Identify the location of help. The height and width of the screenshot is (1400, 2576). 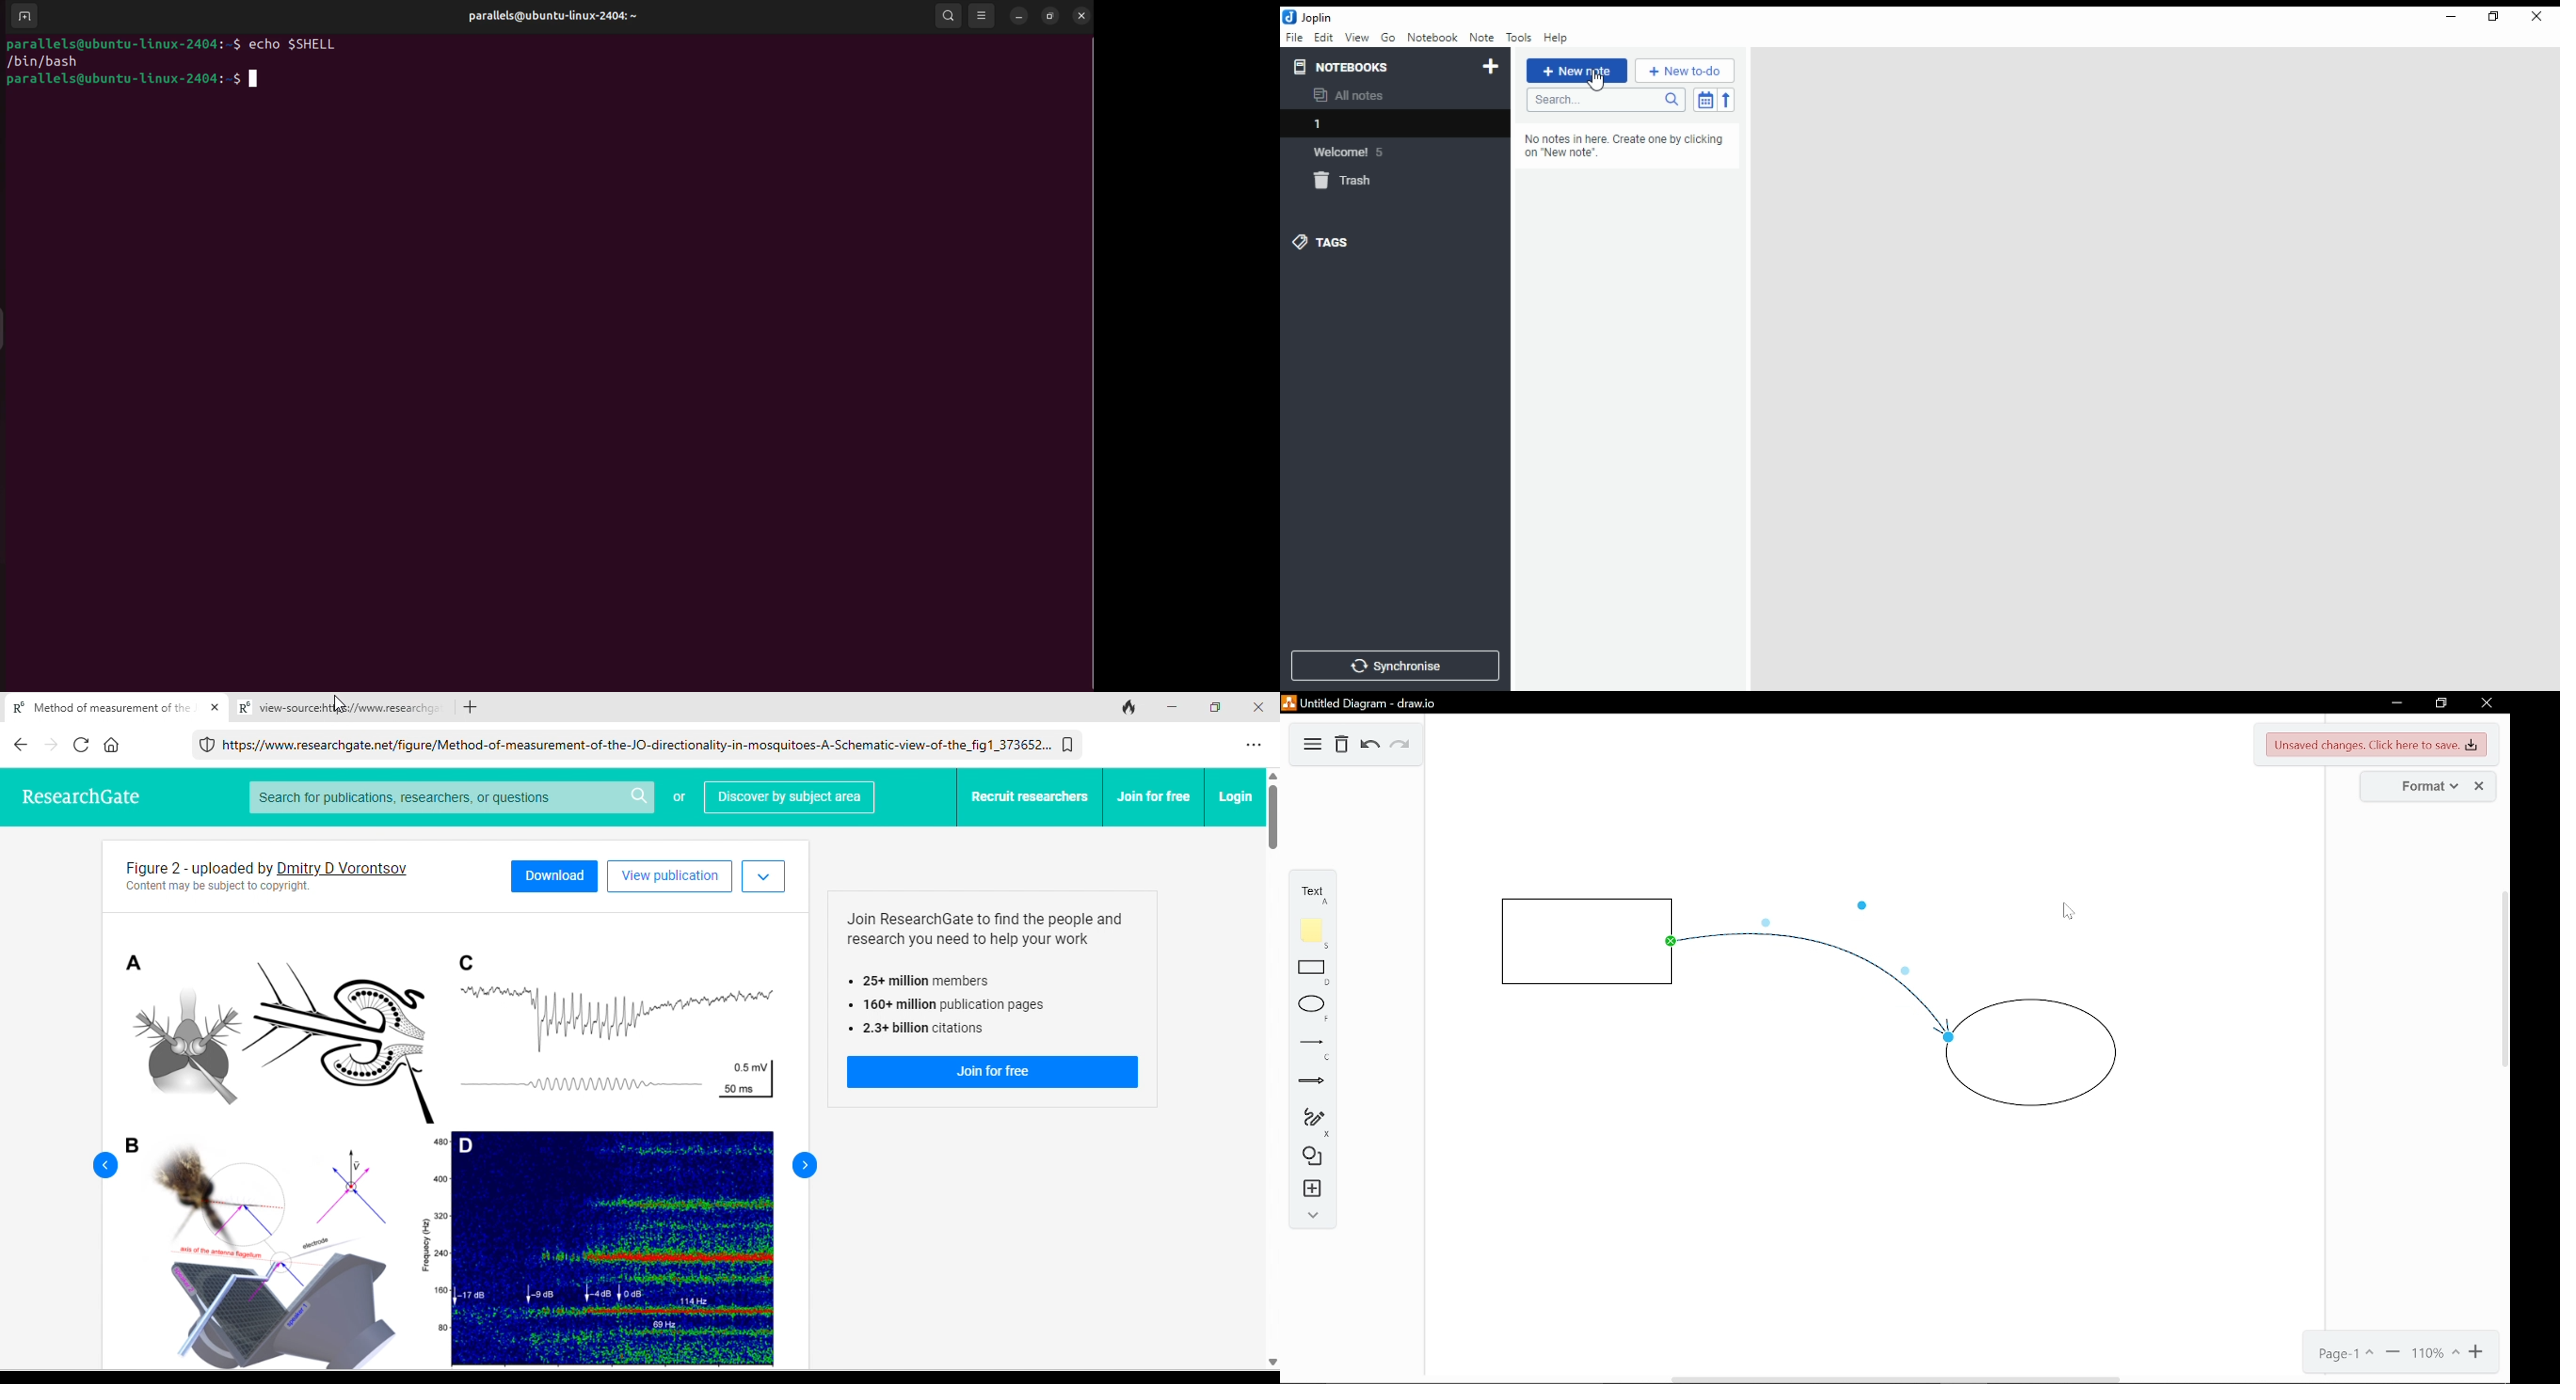
(1556, 38).